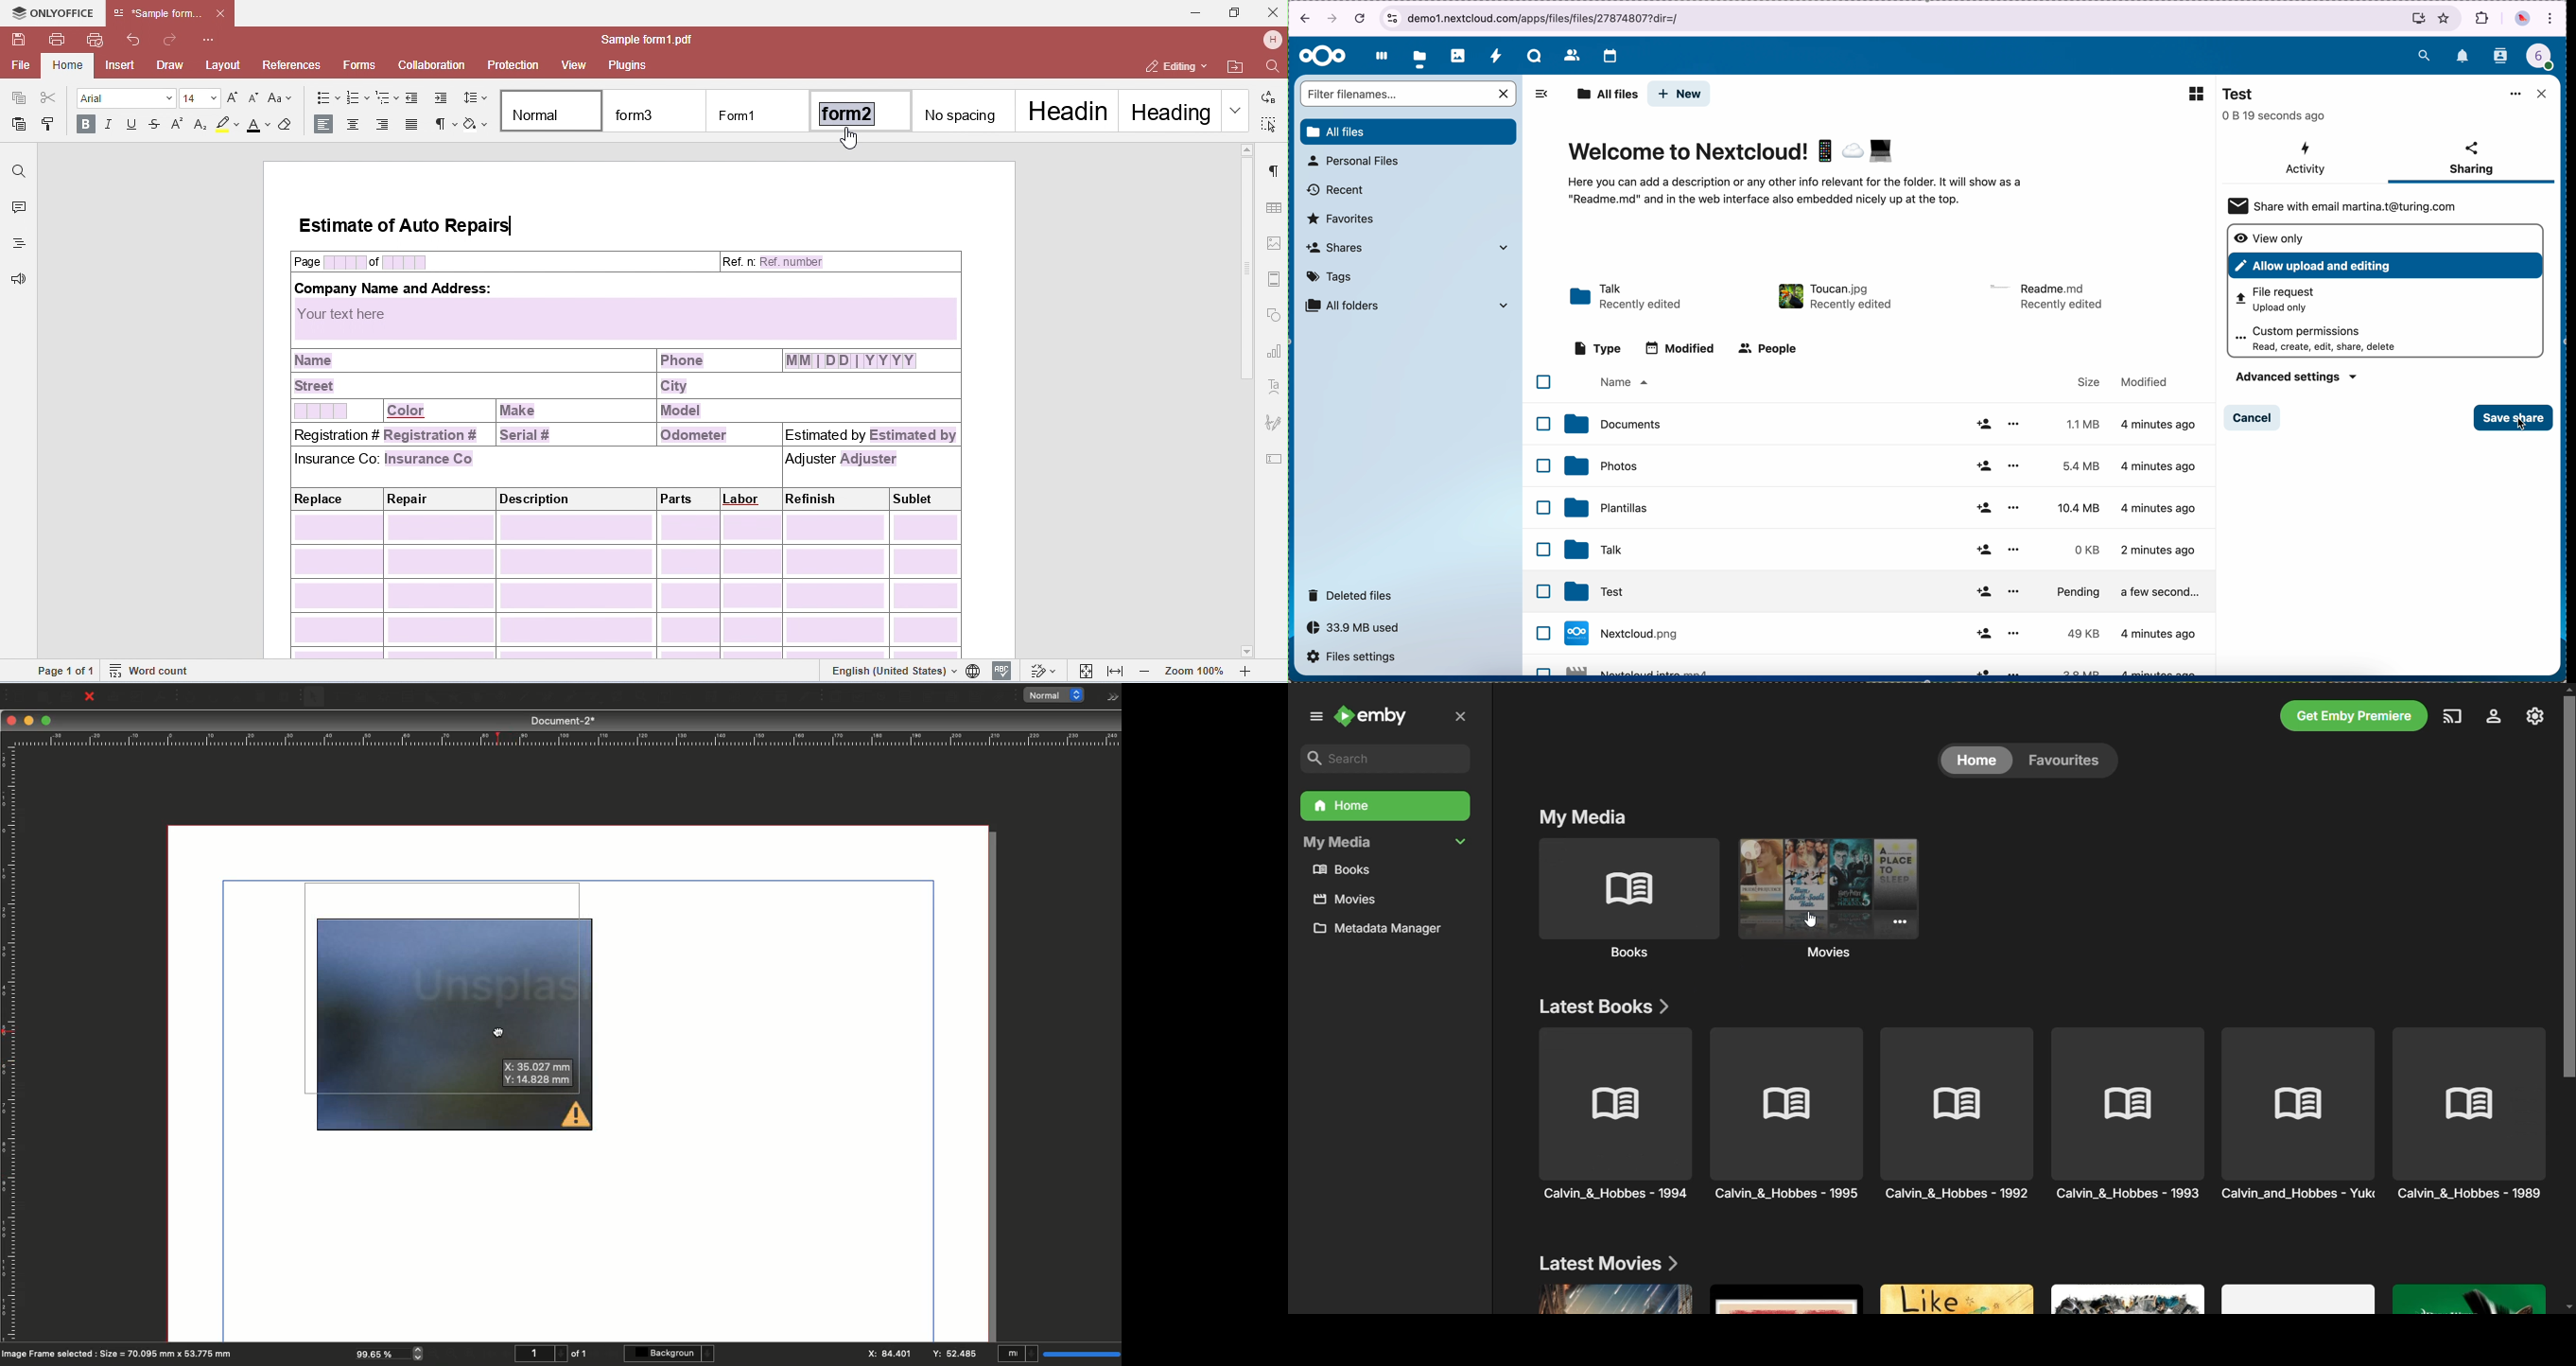 The height and width of the screenshot is (1372, 2576). I want to click on Copy item properties, so click(779, 698).